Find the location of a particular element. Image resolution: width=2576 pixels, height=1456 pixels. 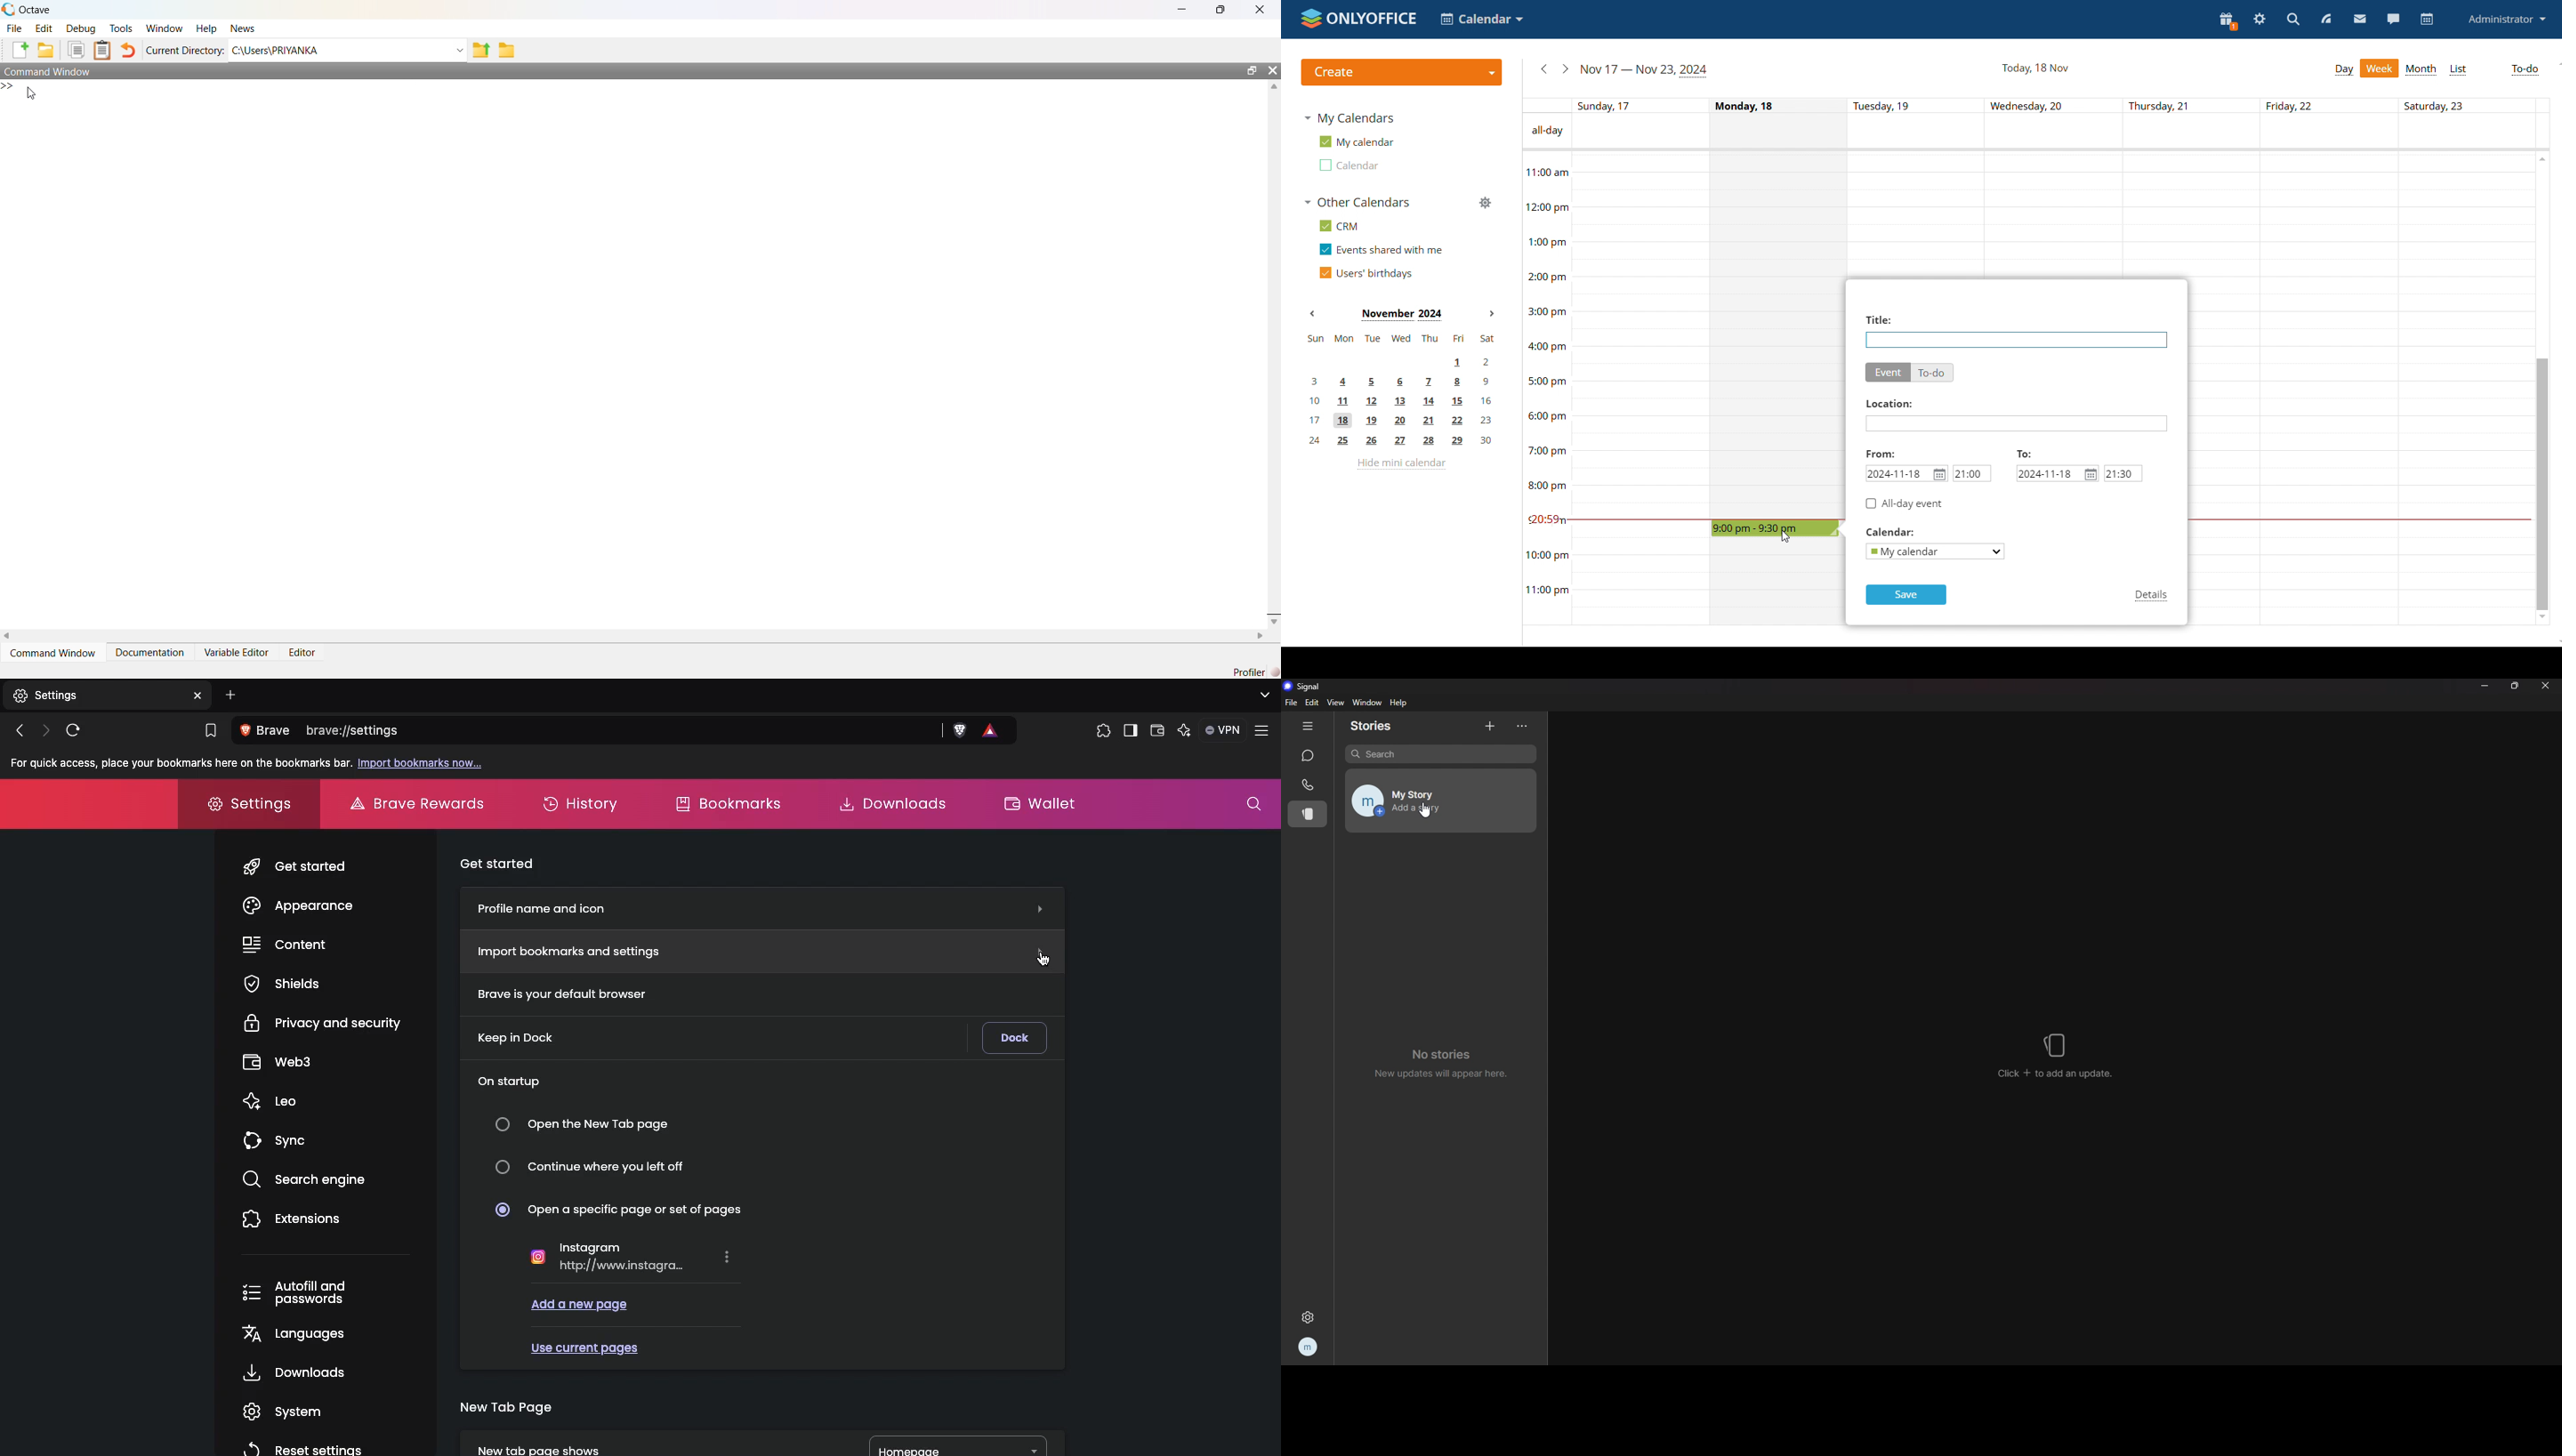

hide tab is located at coordinates (1308, 726).